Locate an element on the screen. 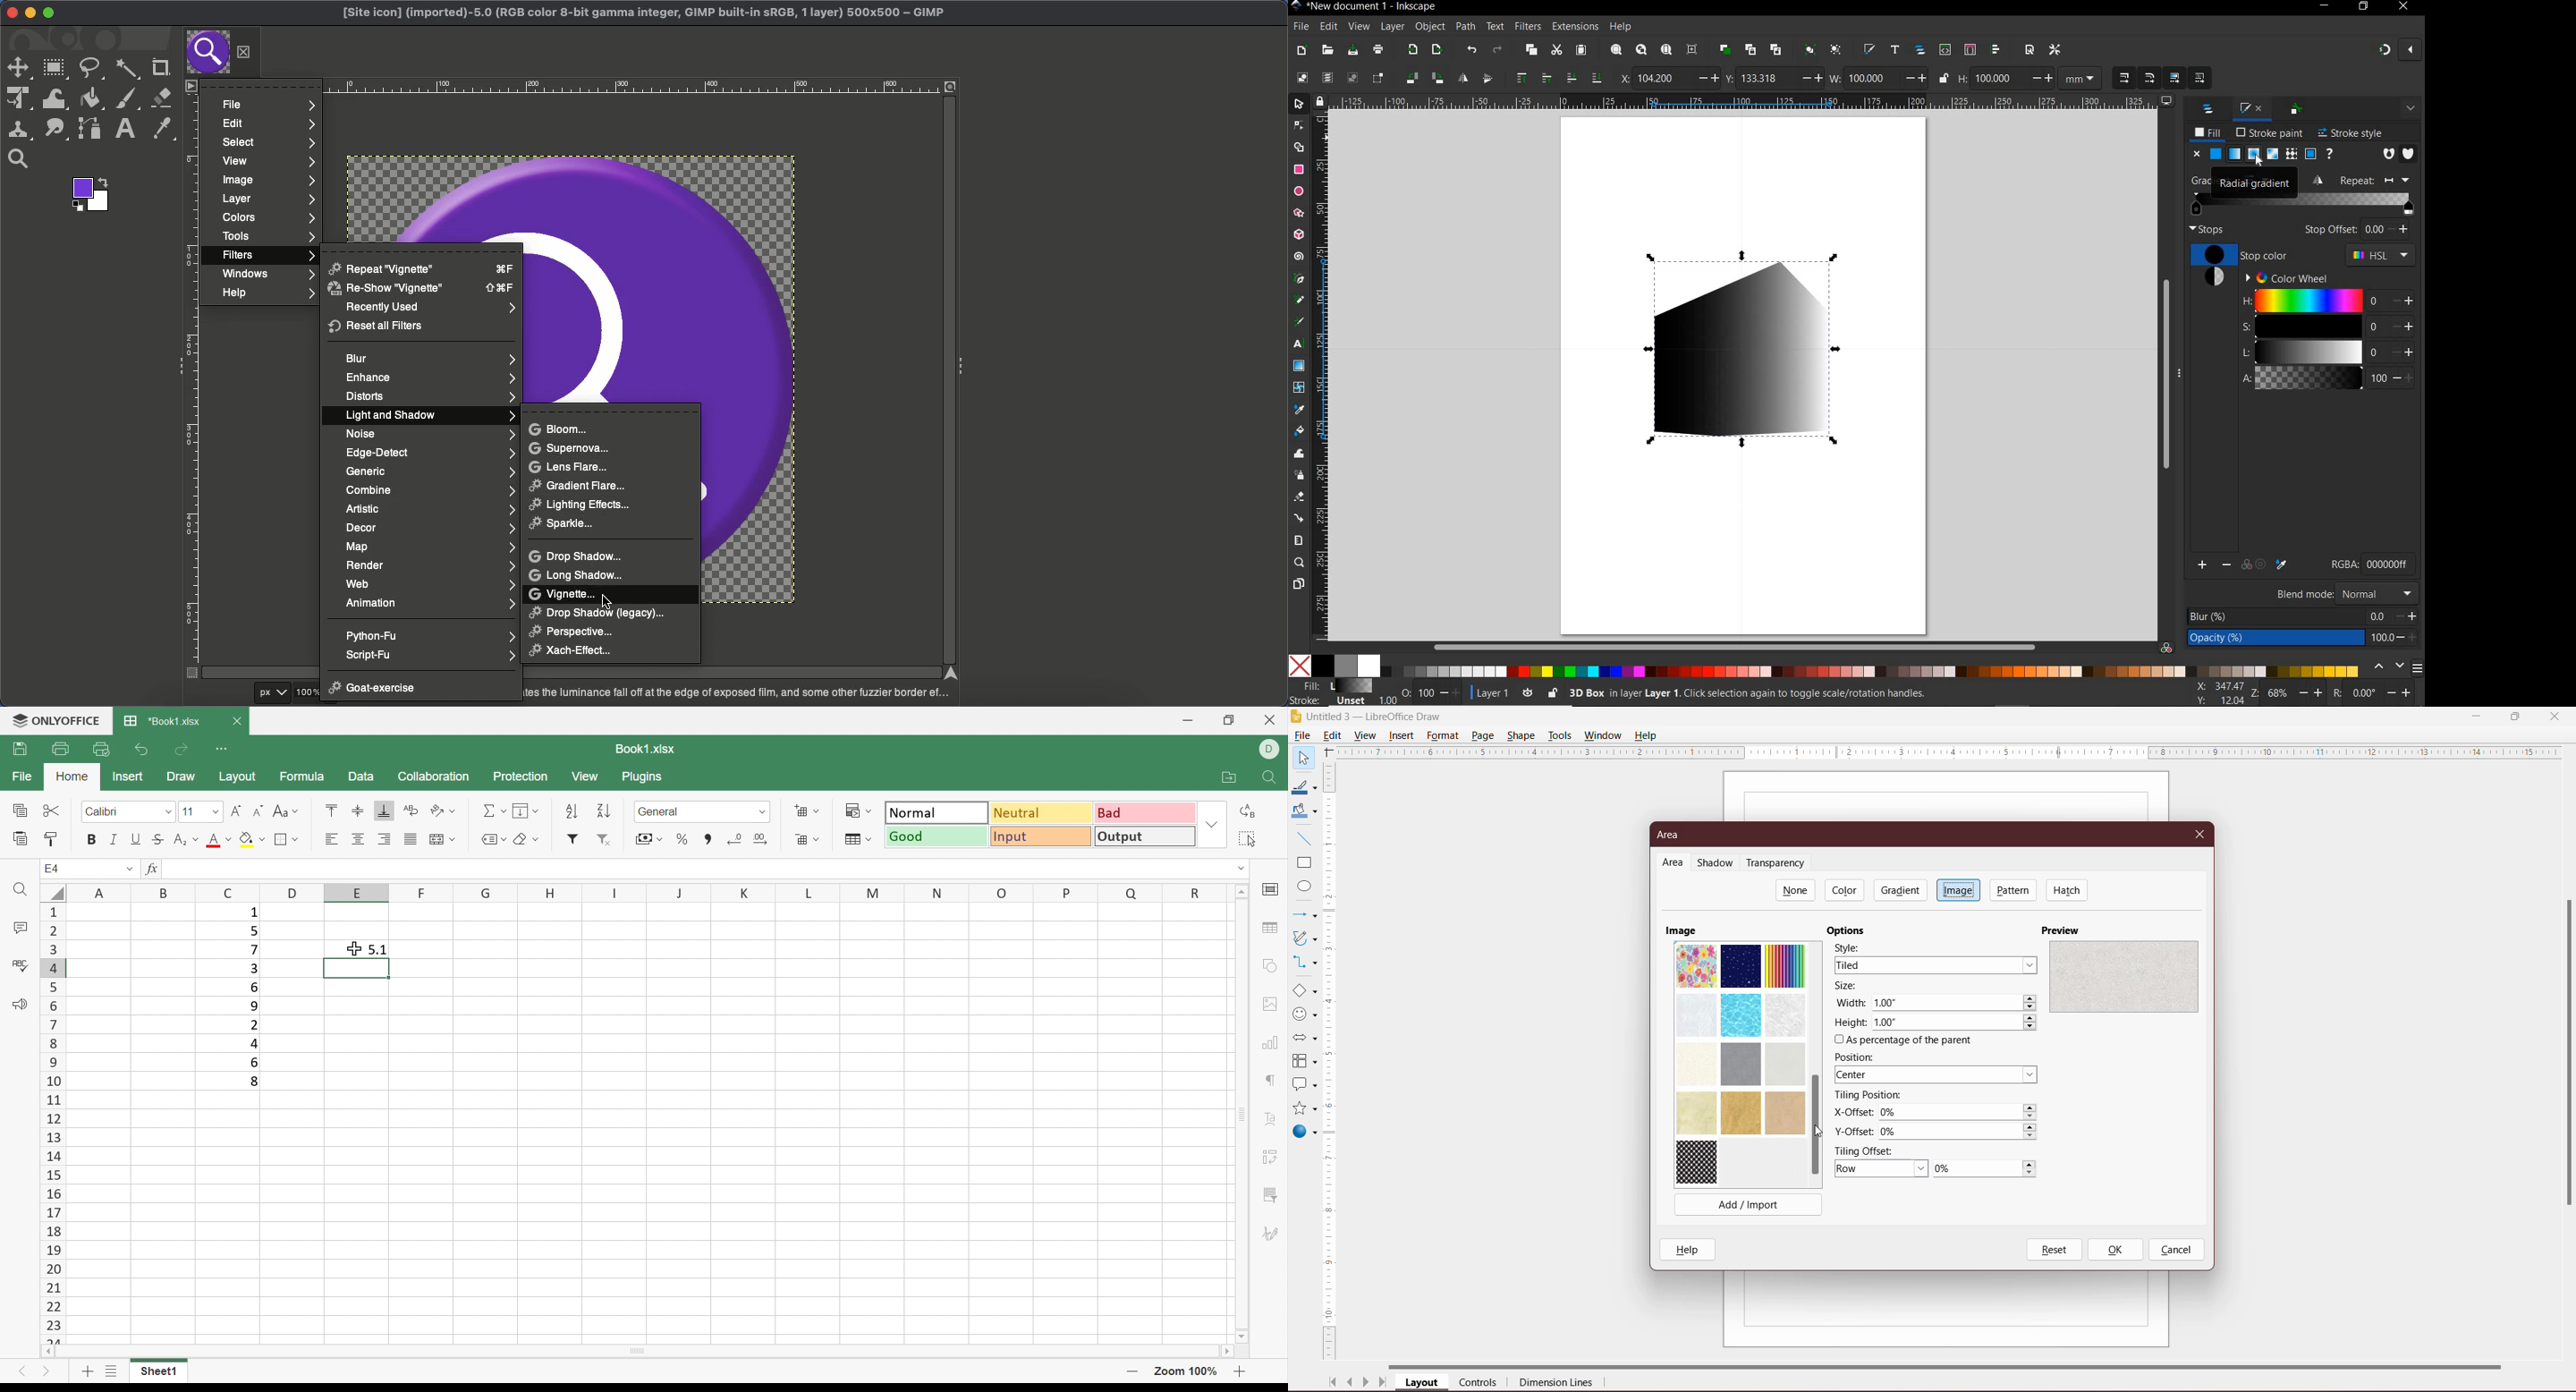  Area is located at coordinates (1672, 835).